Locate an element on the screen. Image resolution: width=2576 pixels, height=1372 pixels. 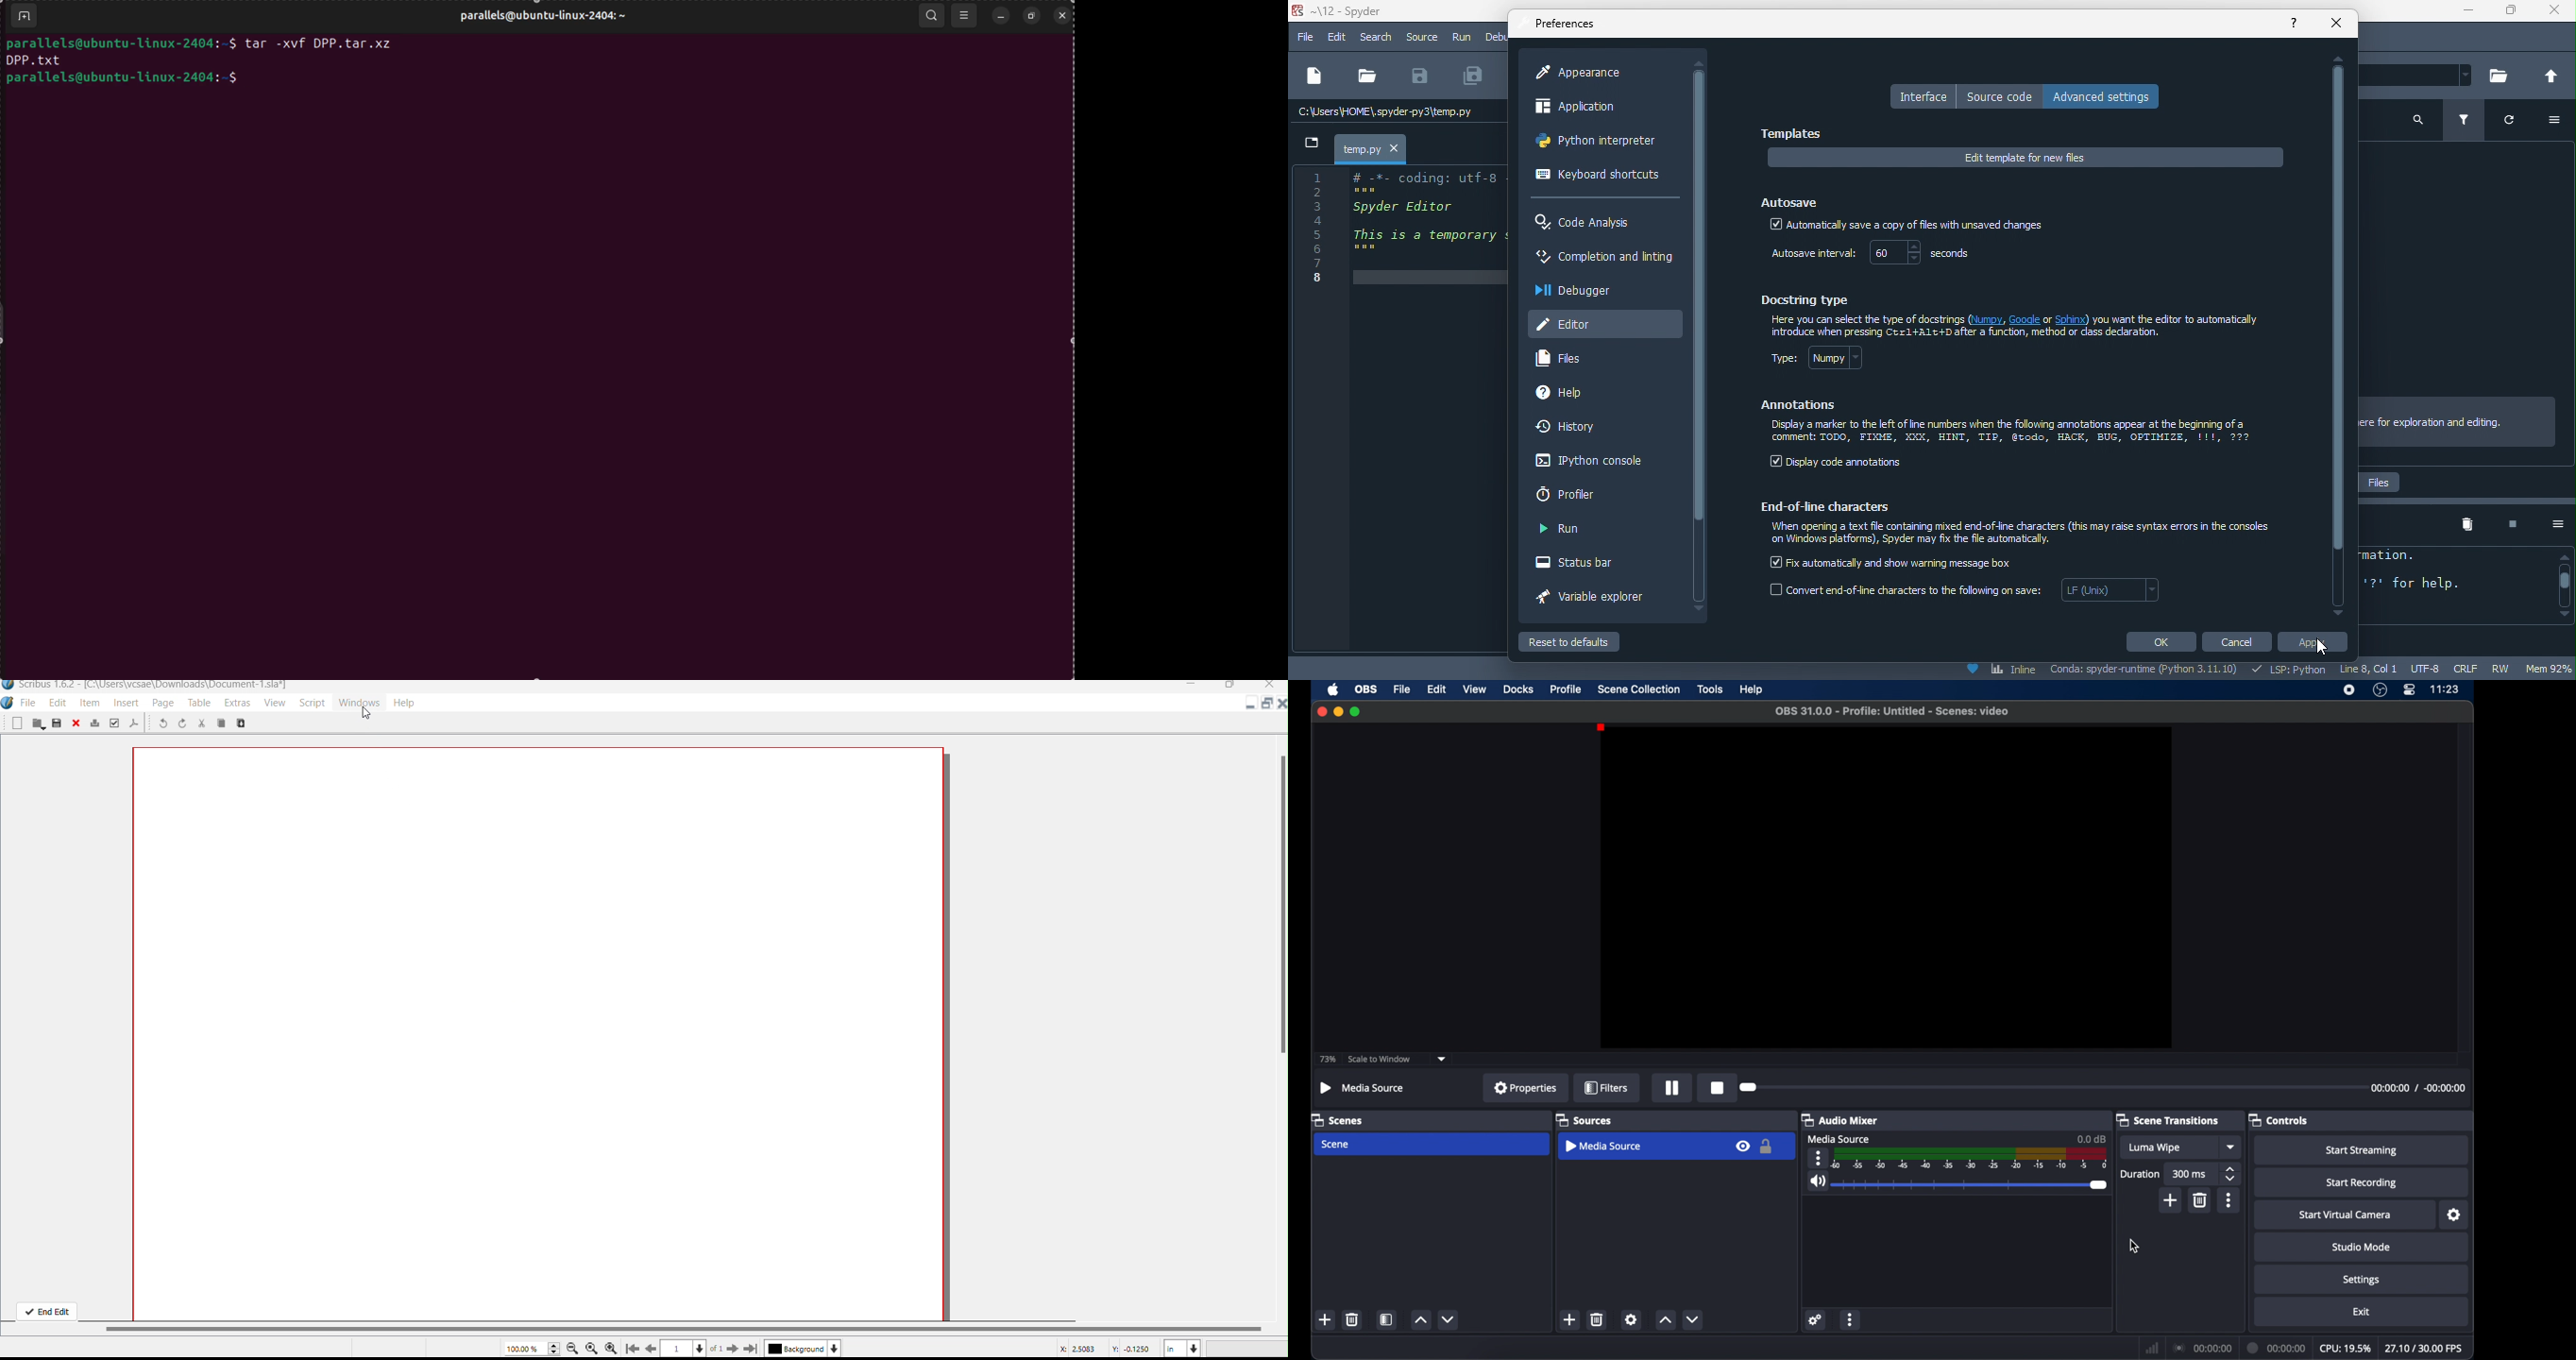
settings is located at coordinates (1630, 1319).